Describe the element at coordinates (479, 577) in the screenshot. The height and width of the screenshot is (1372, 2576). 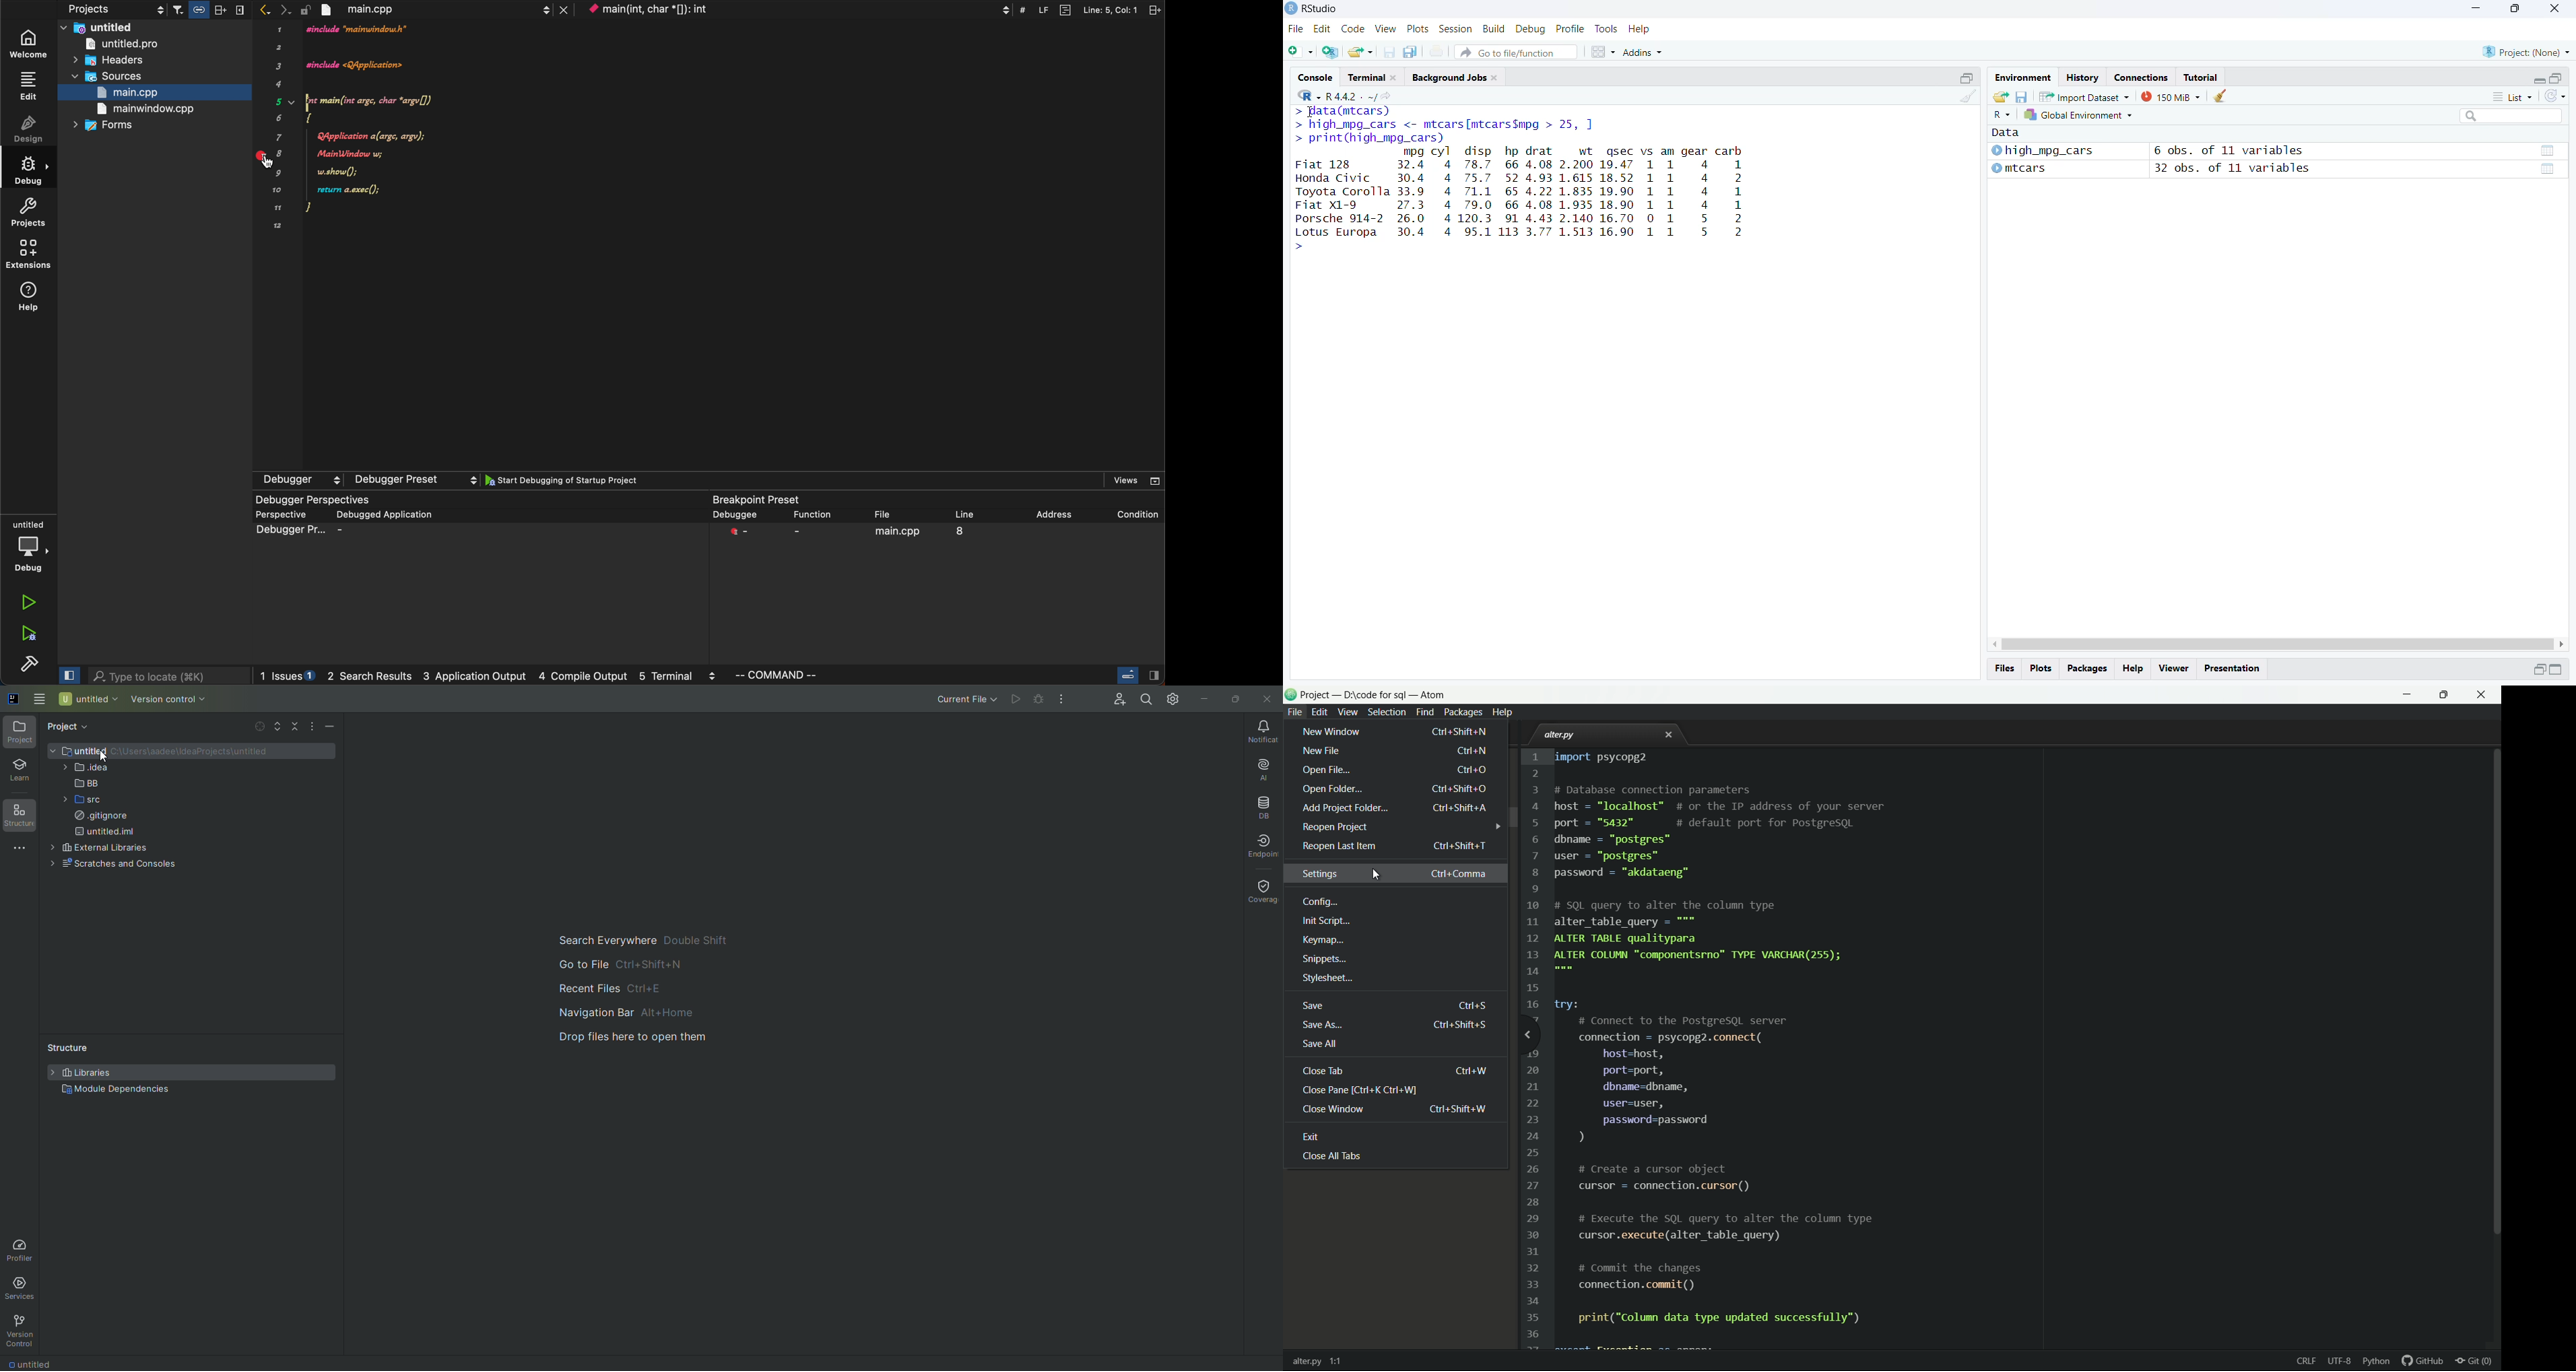
I see `debugger perspective` at that location.